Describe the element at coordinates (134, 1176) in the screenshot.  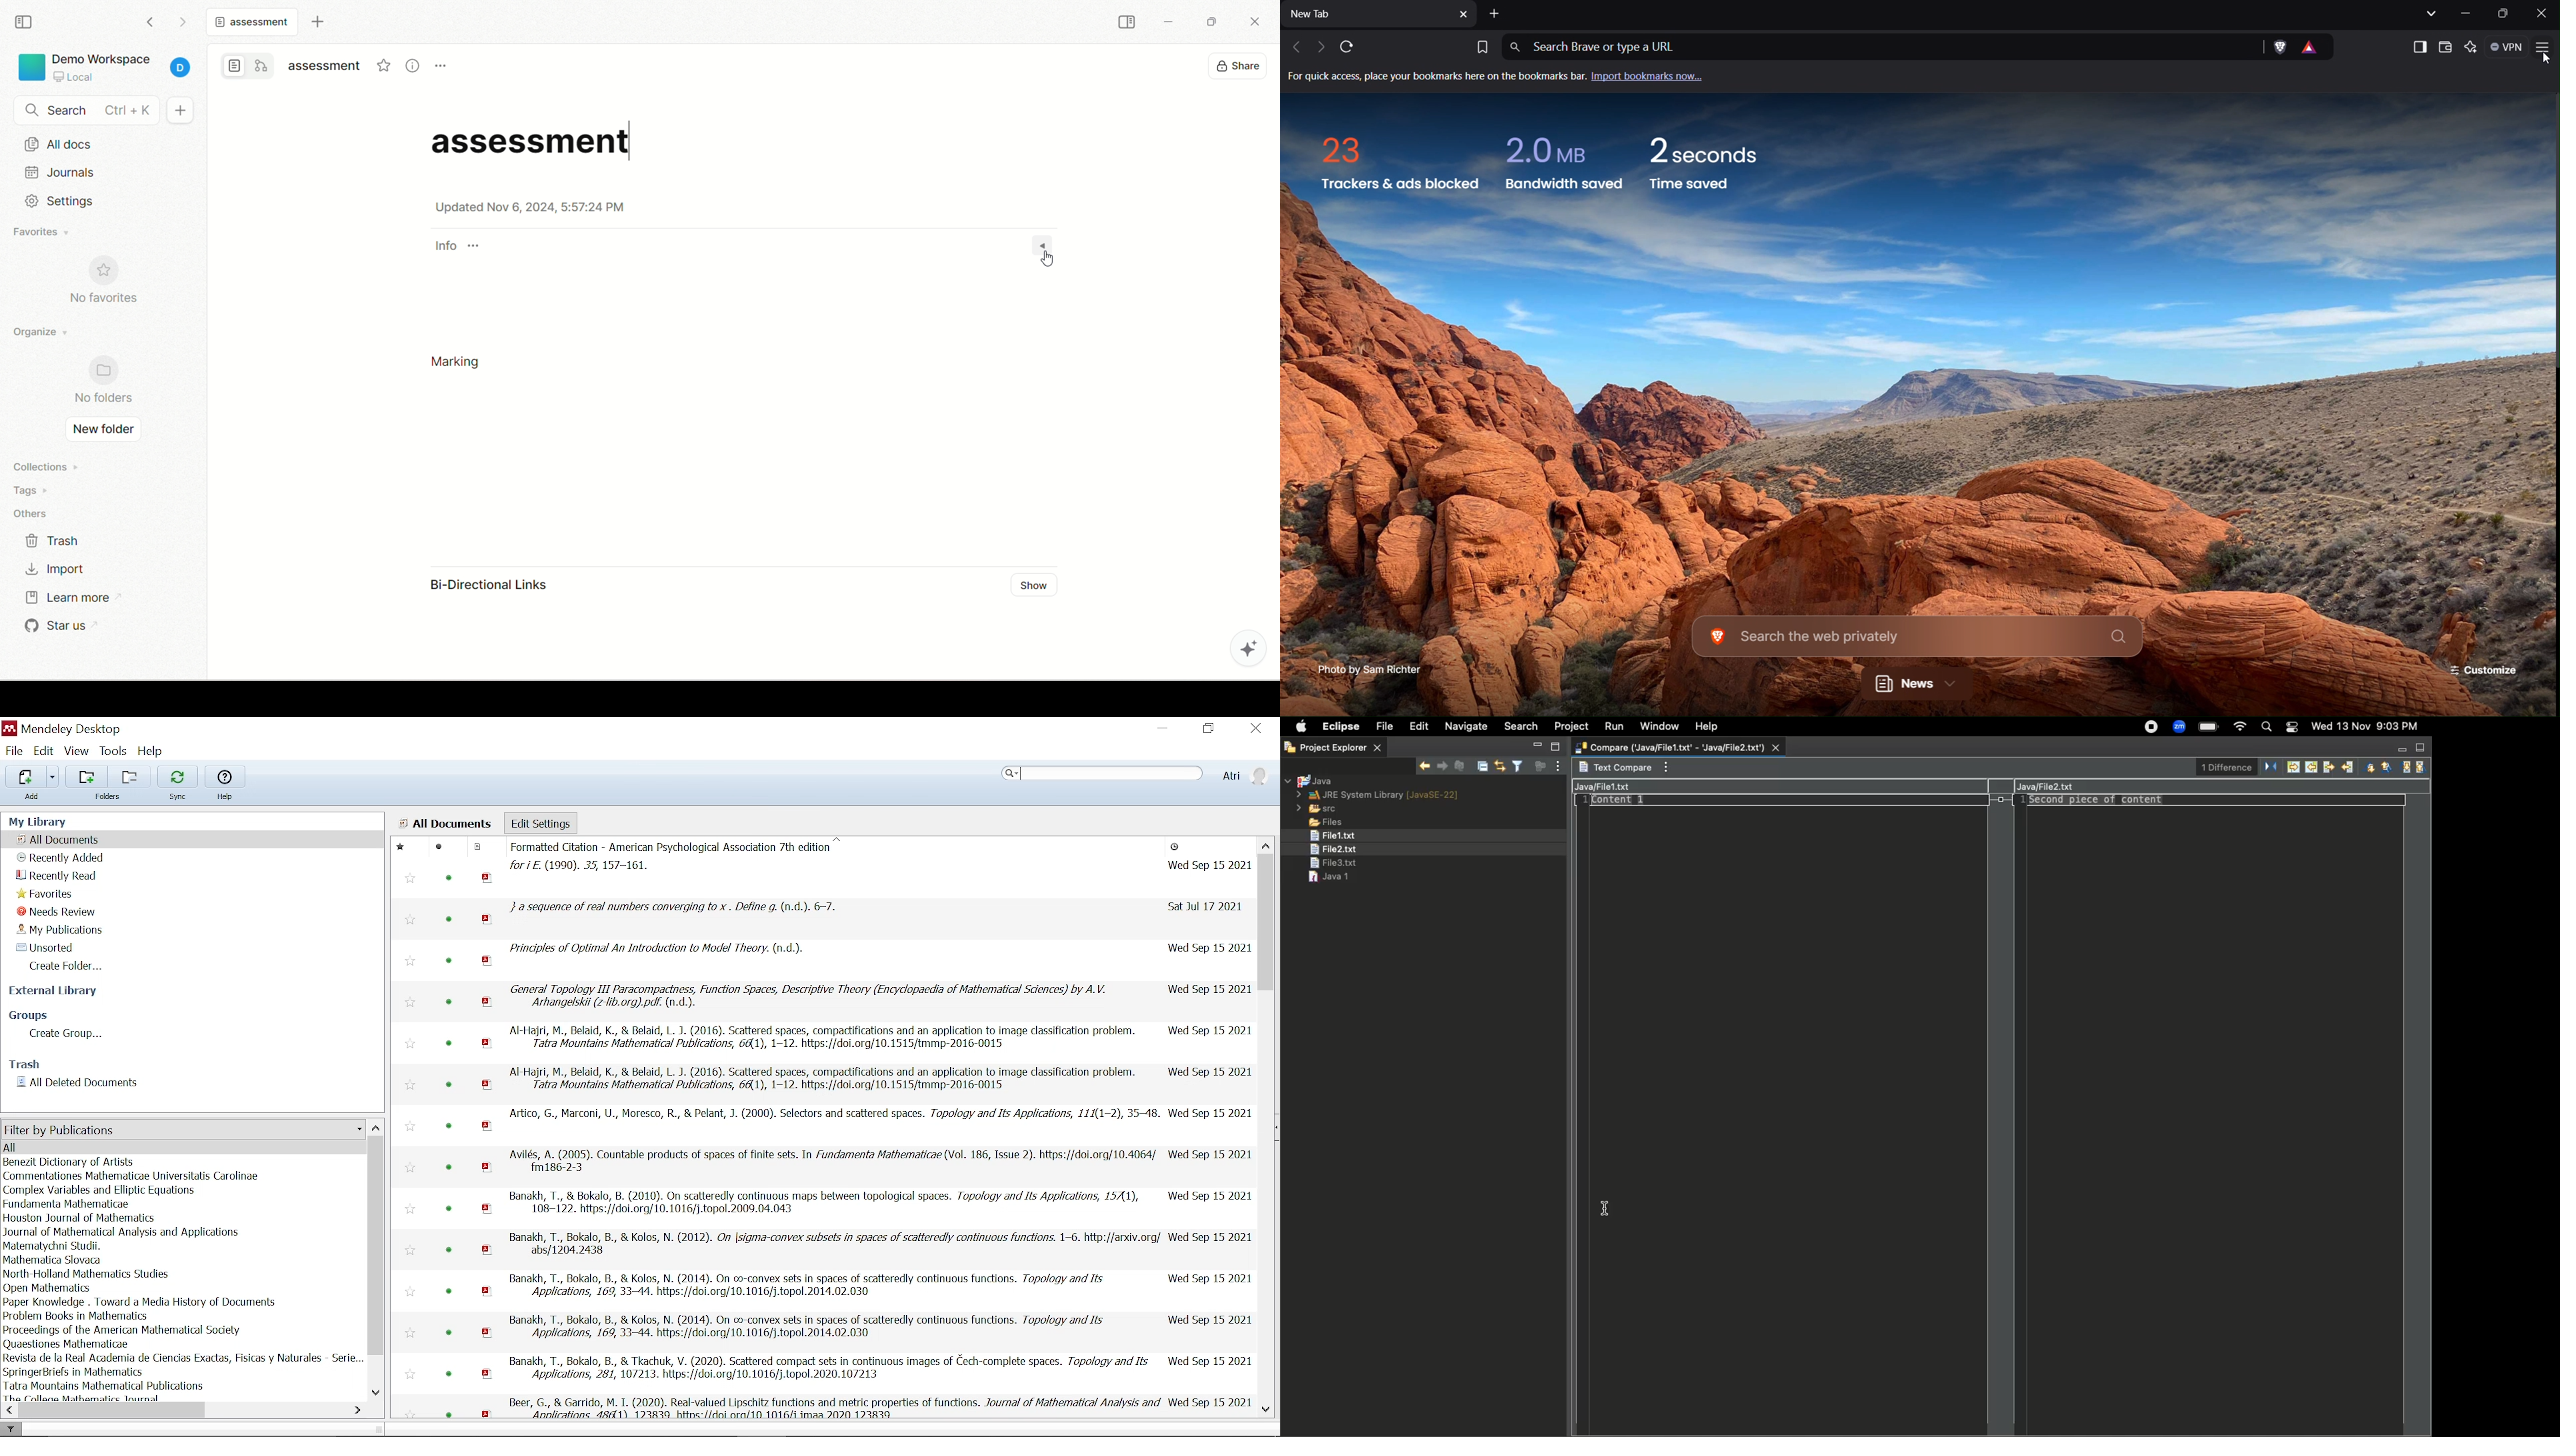
I see `author` at that location.